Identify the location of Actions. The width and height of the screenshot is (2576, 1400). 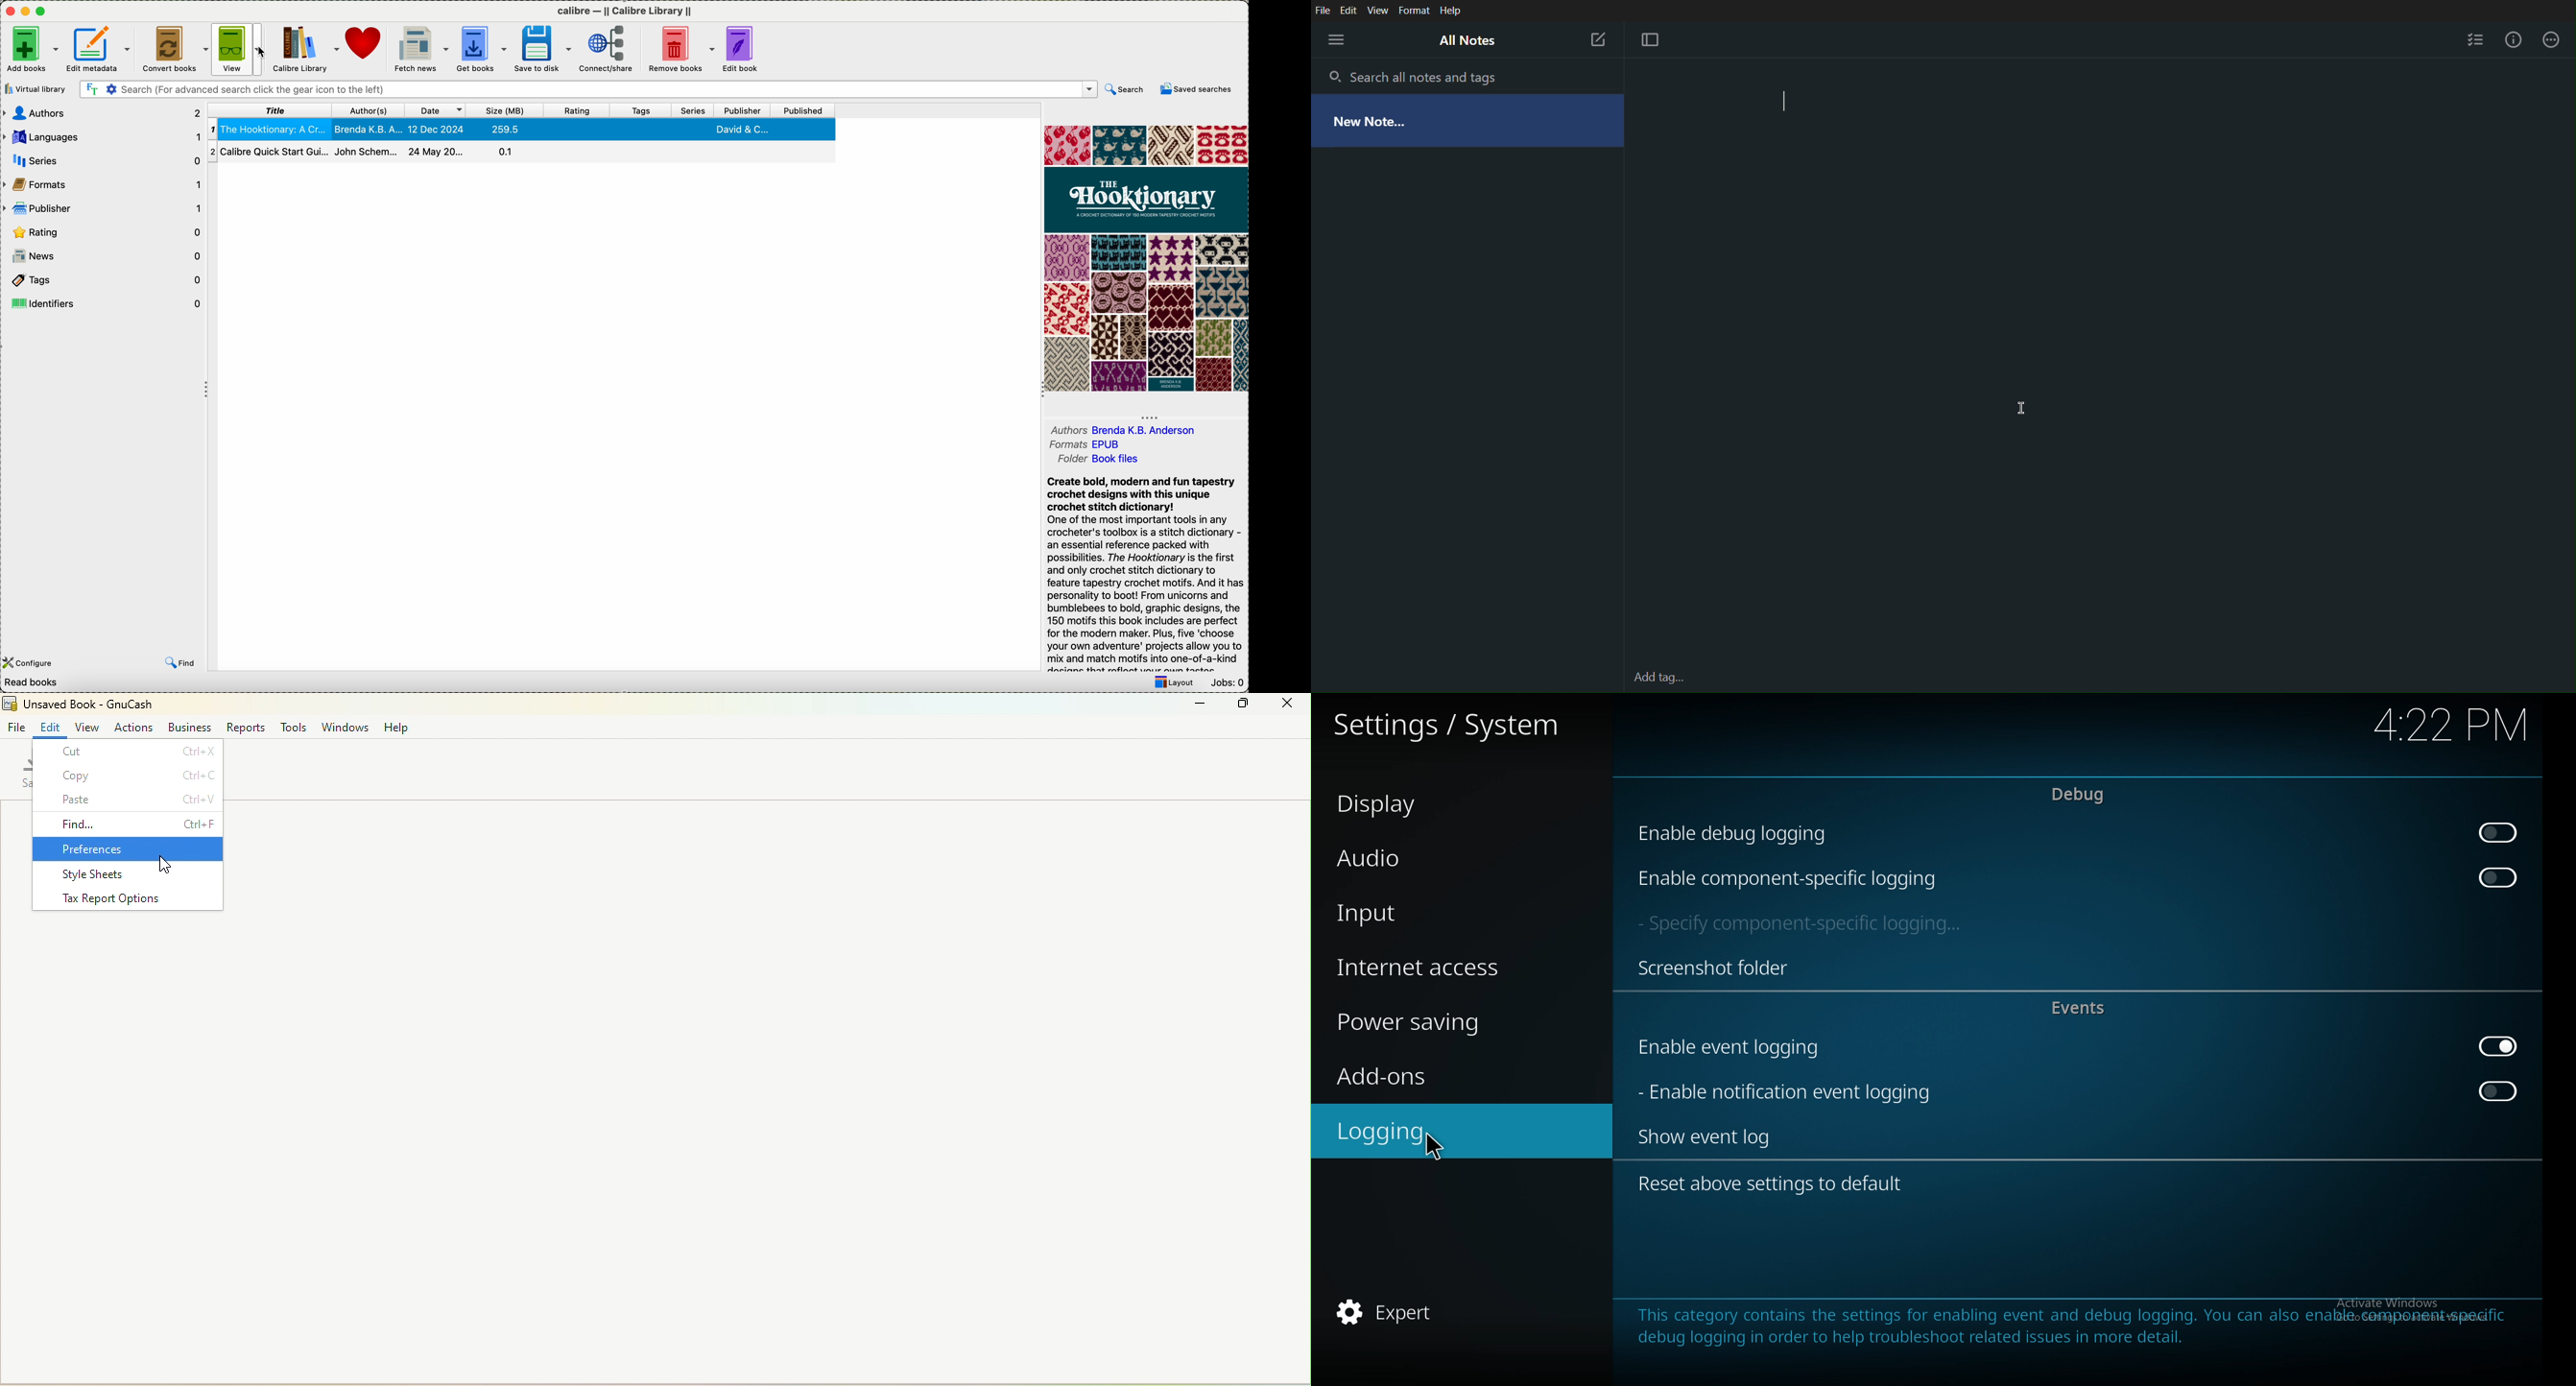
(134, 726).